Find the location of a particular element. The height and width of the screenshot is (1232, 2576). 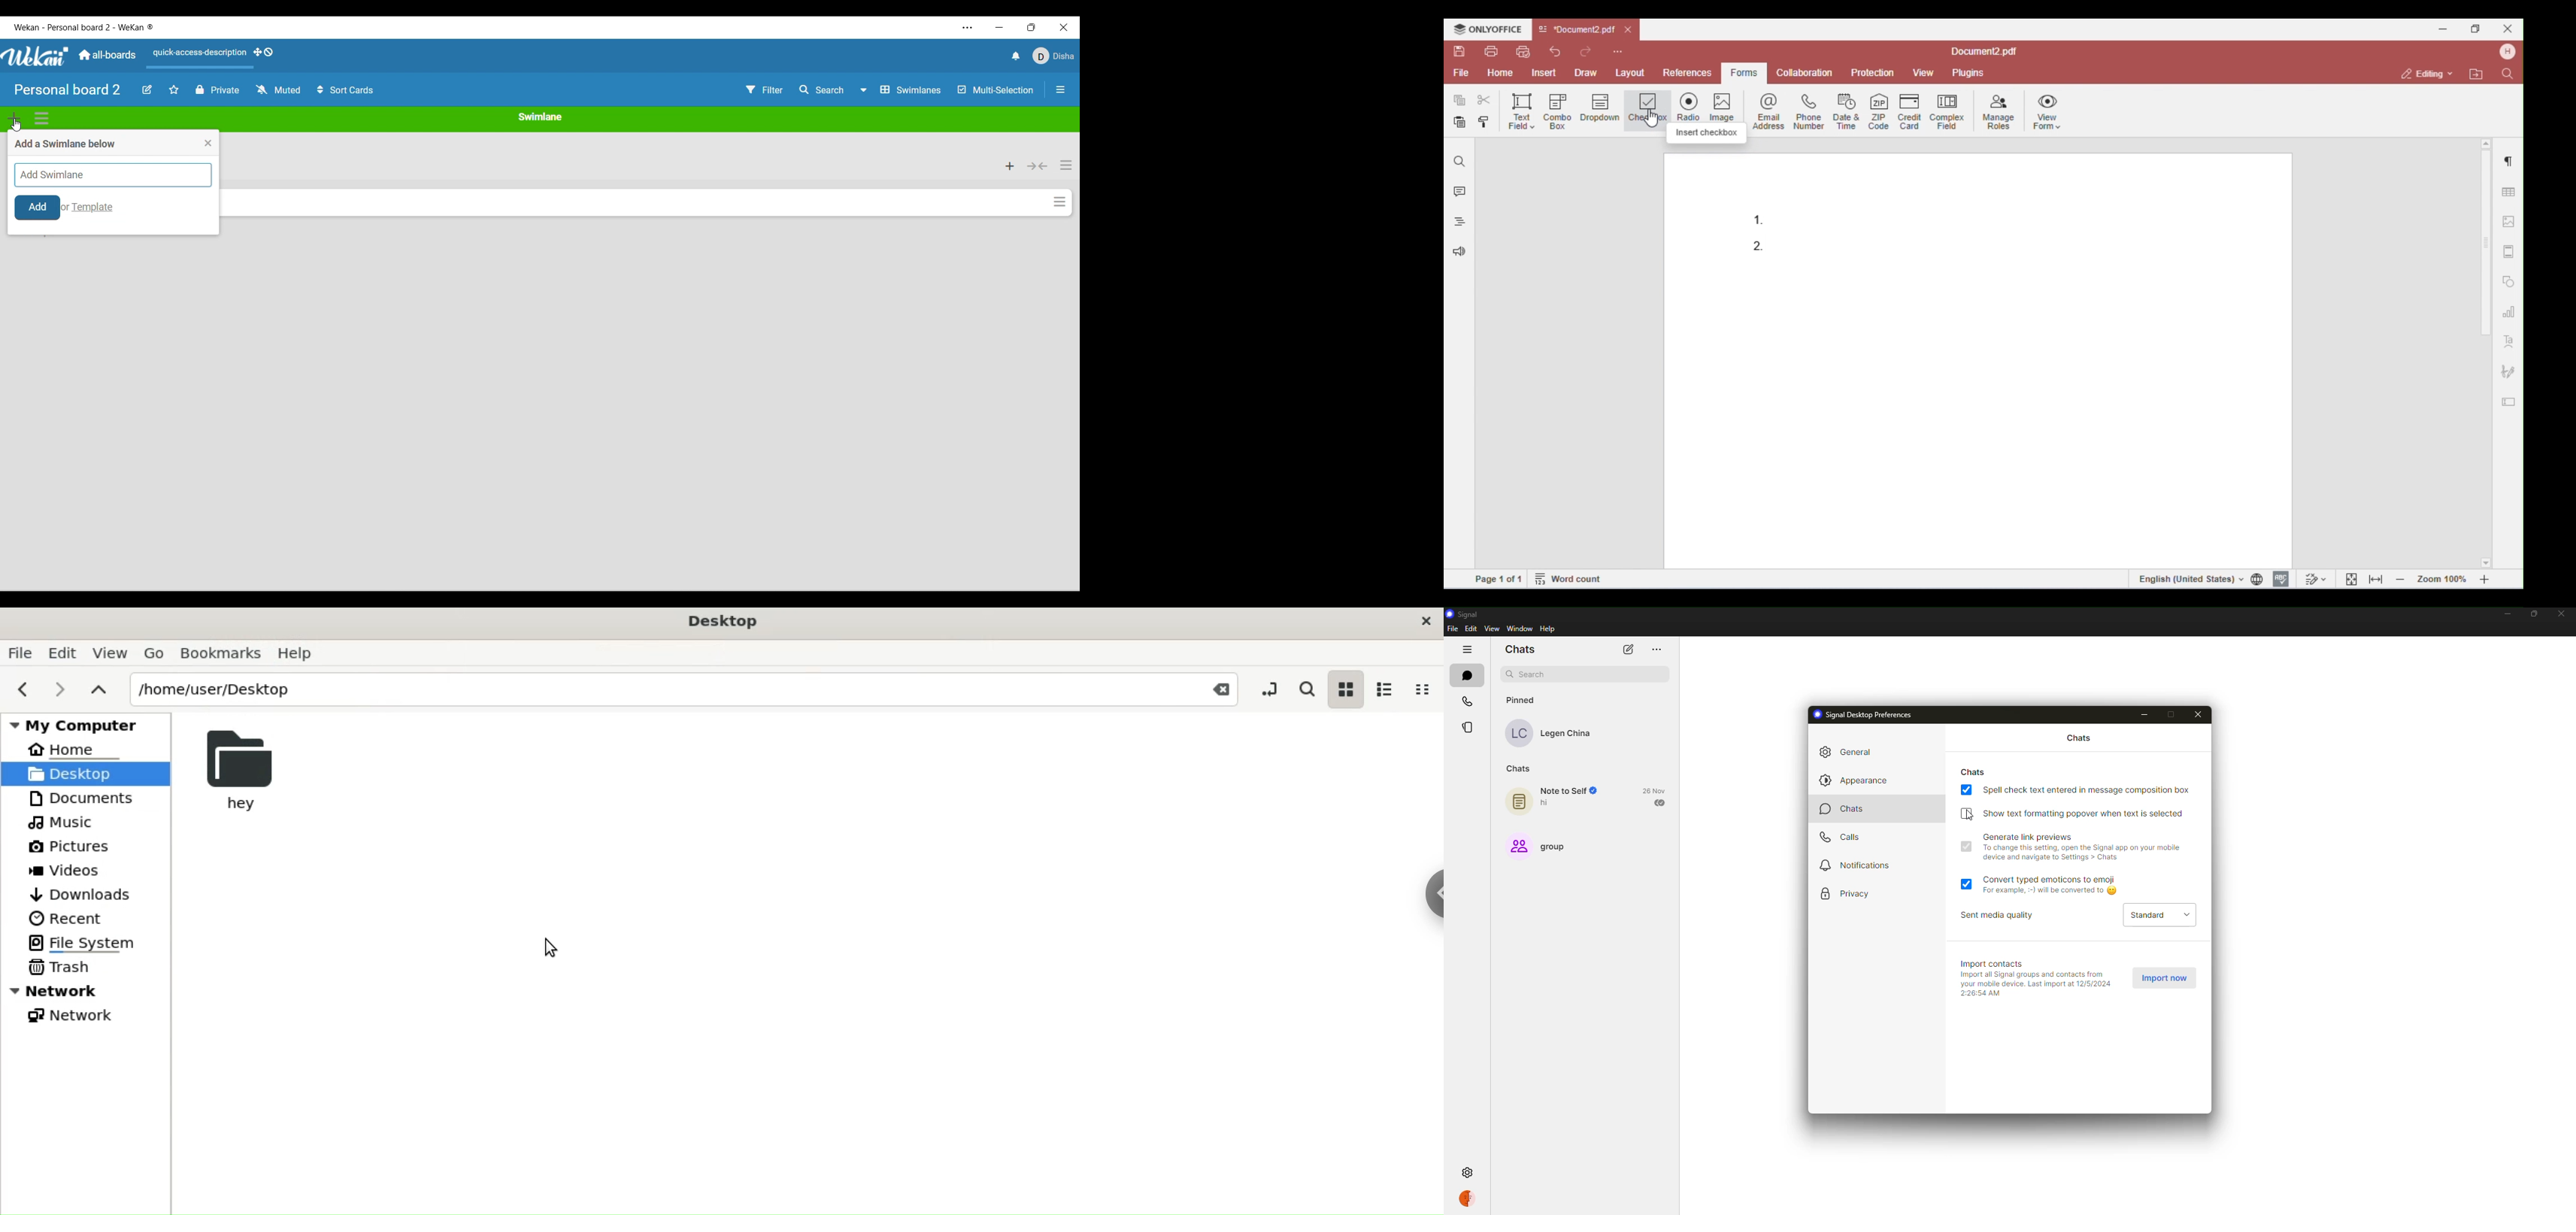

enabled is located at coordinates (1967, 883).